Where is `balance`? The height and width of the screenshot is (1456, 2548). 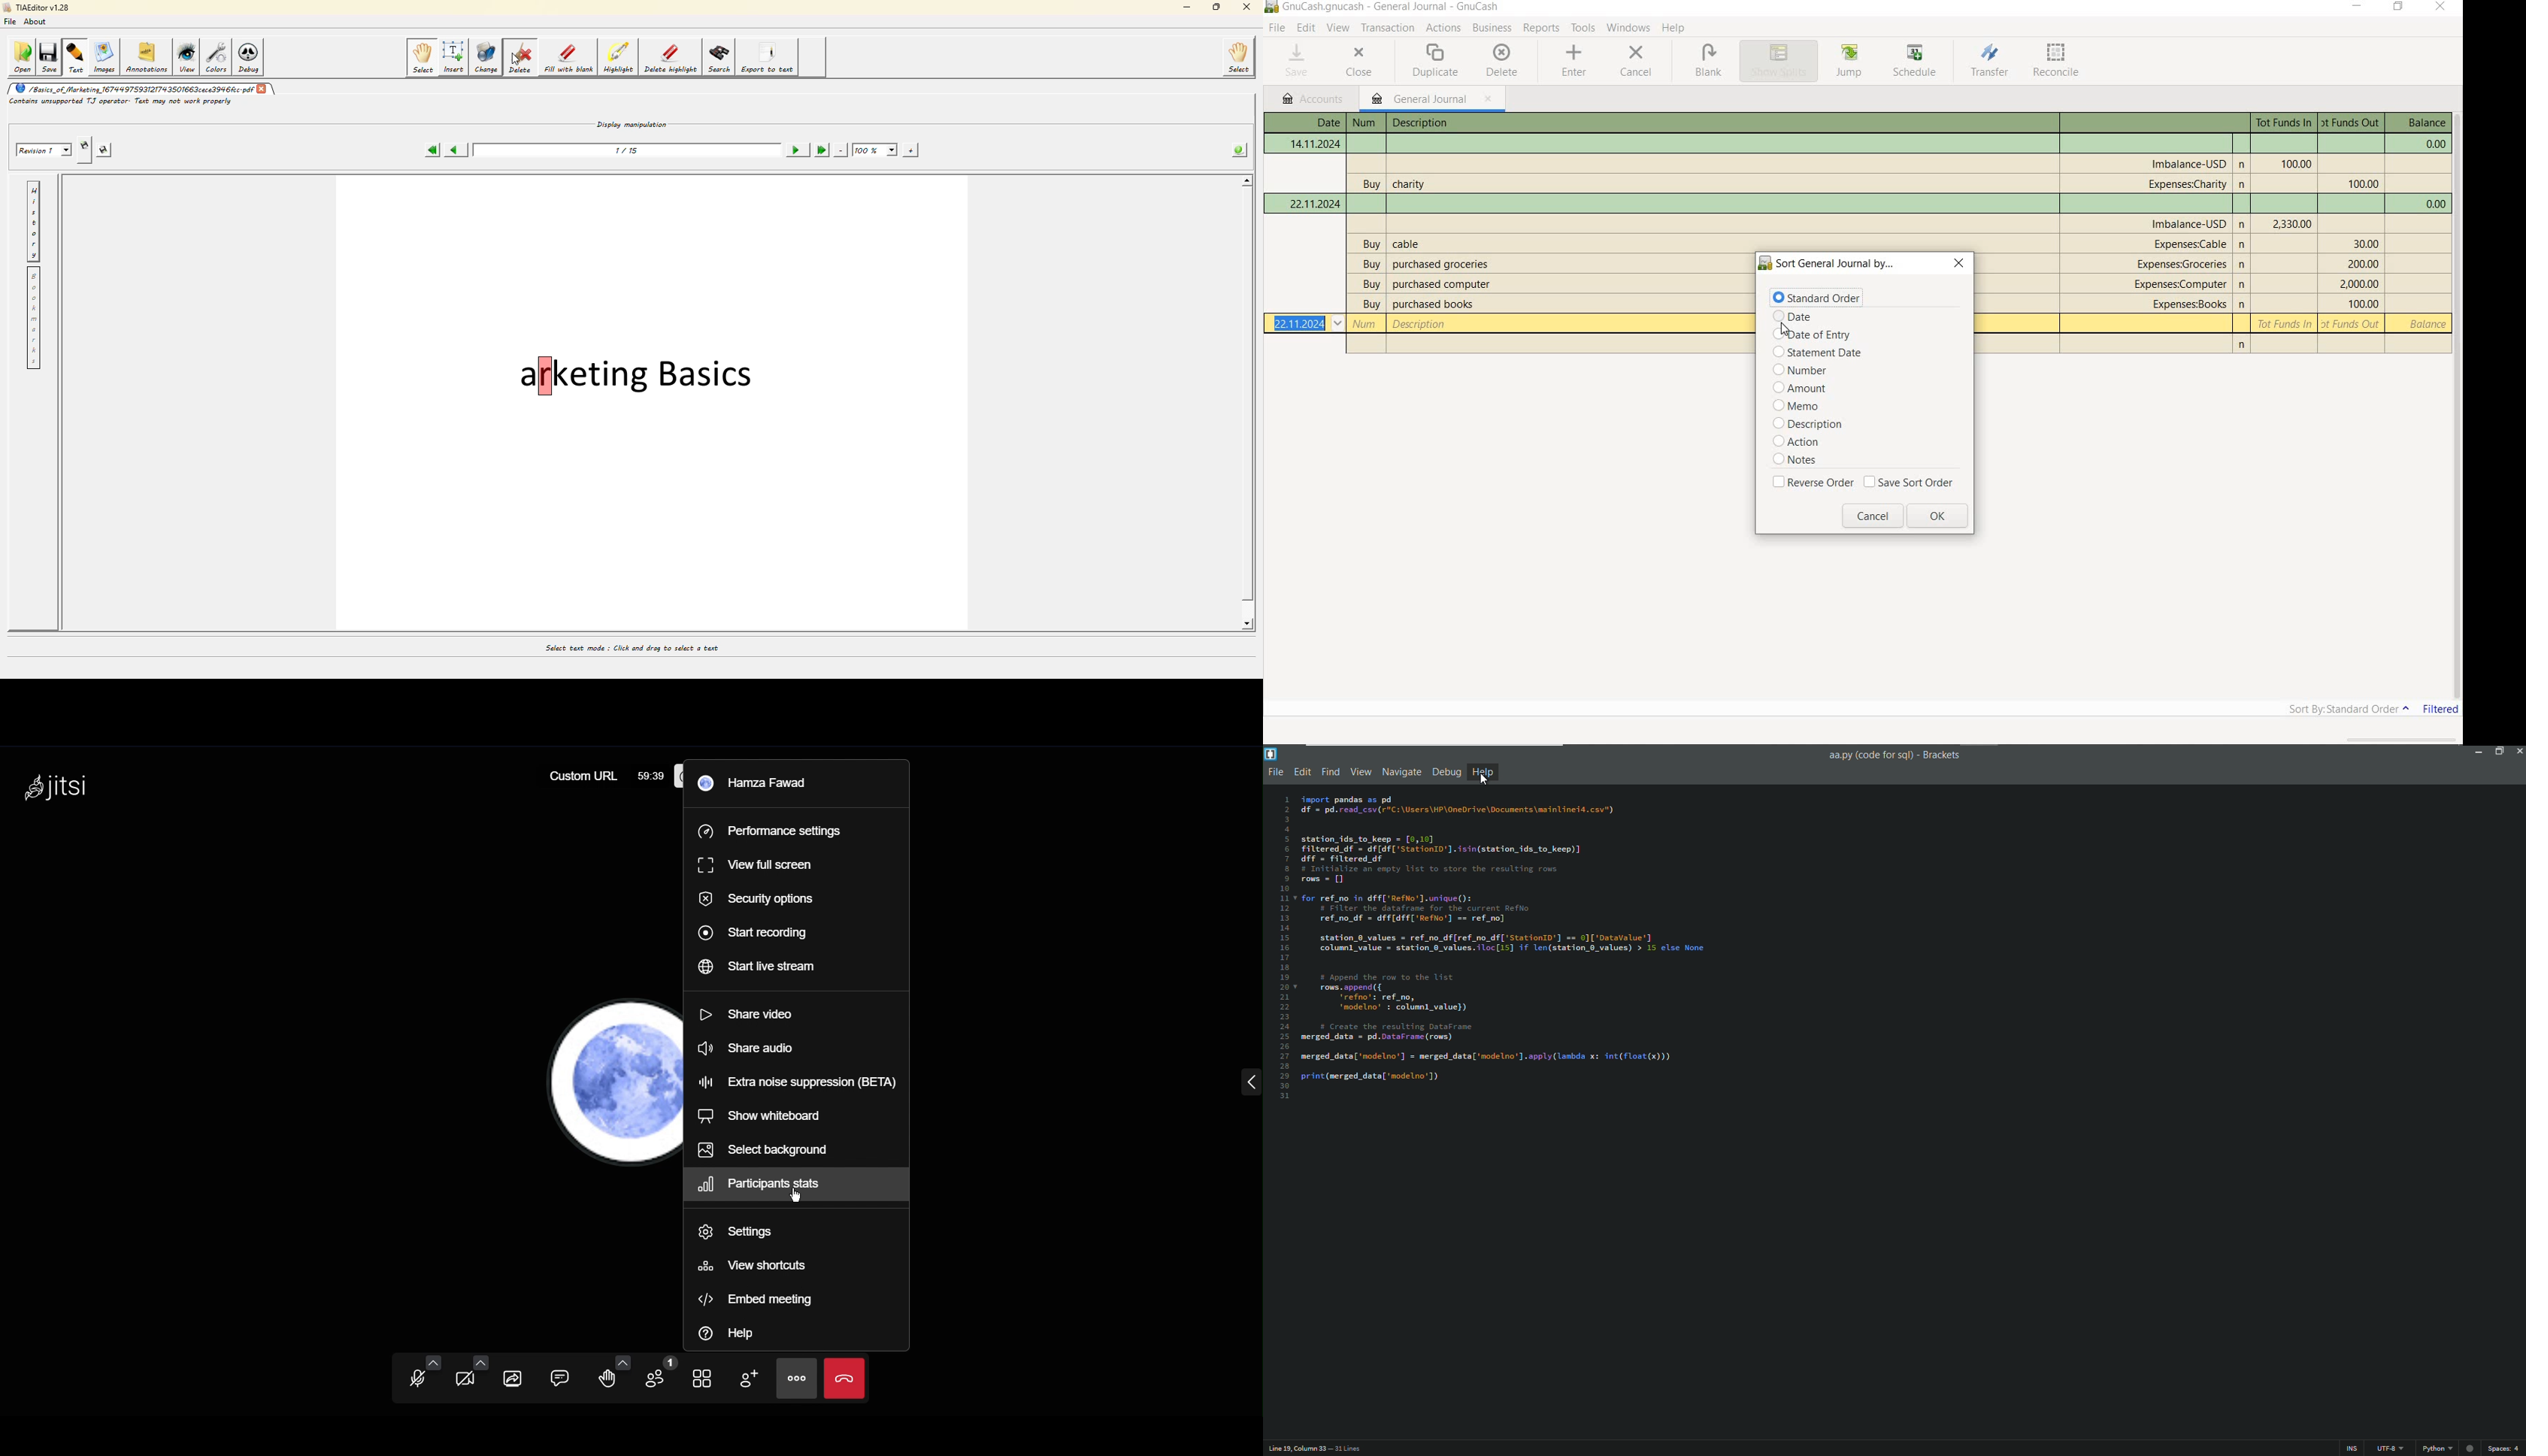
balance is located at coordinates (2432, 145).